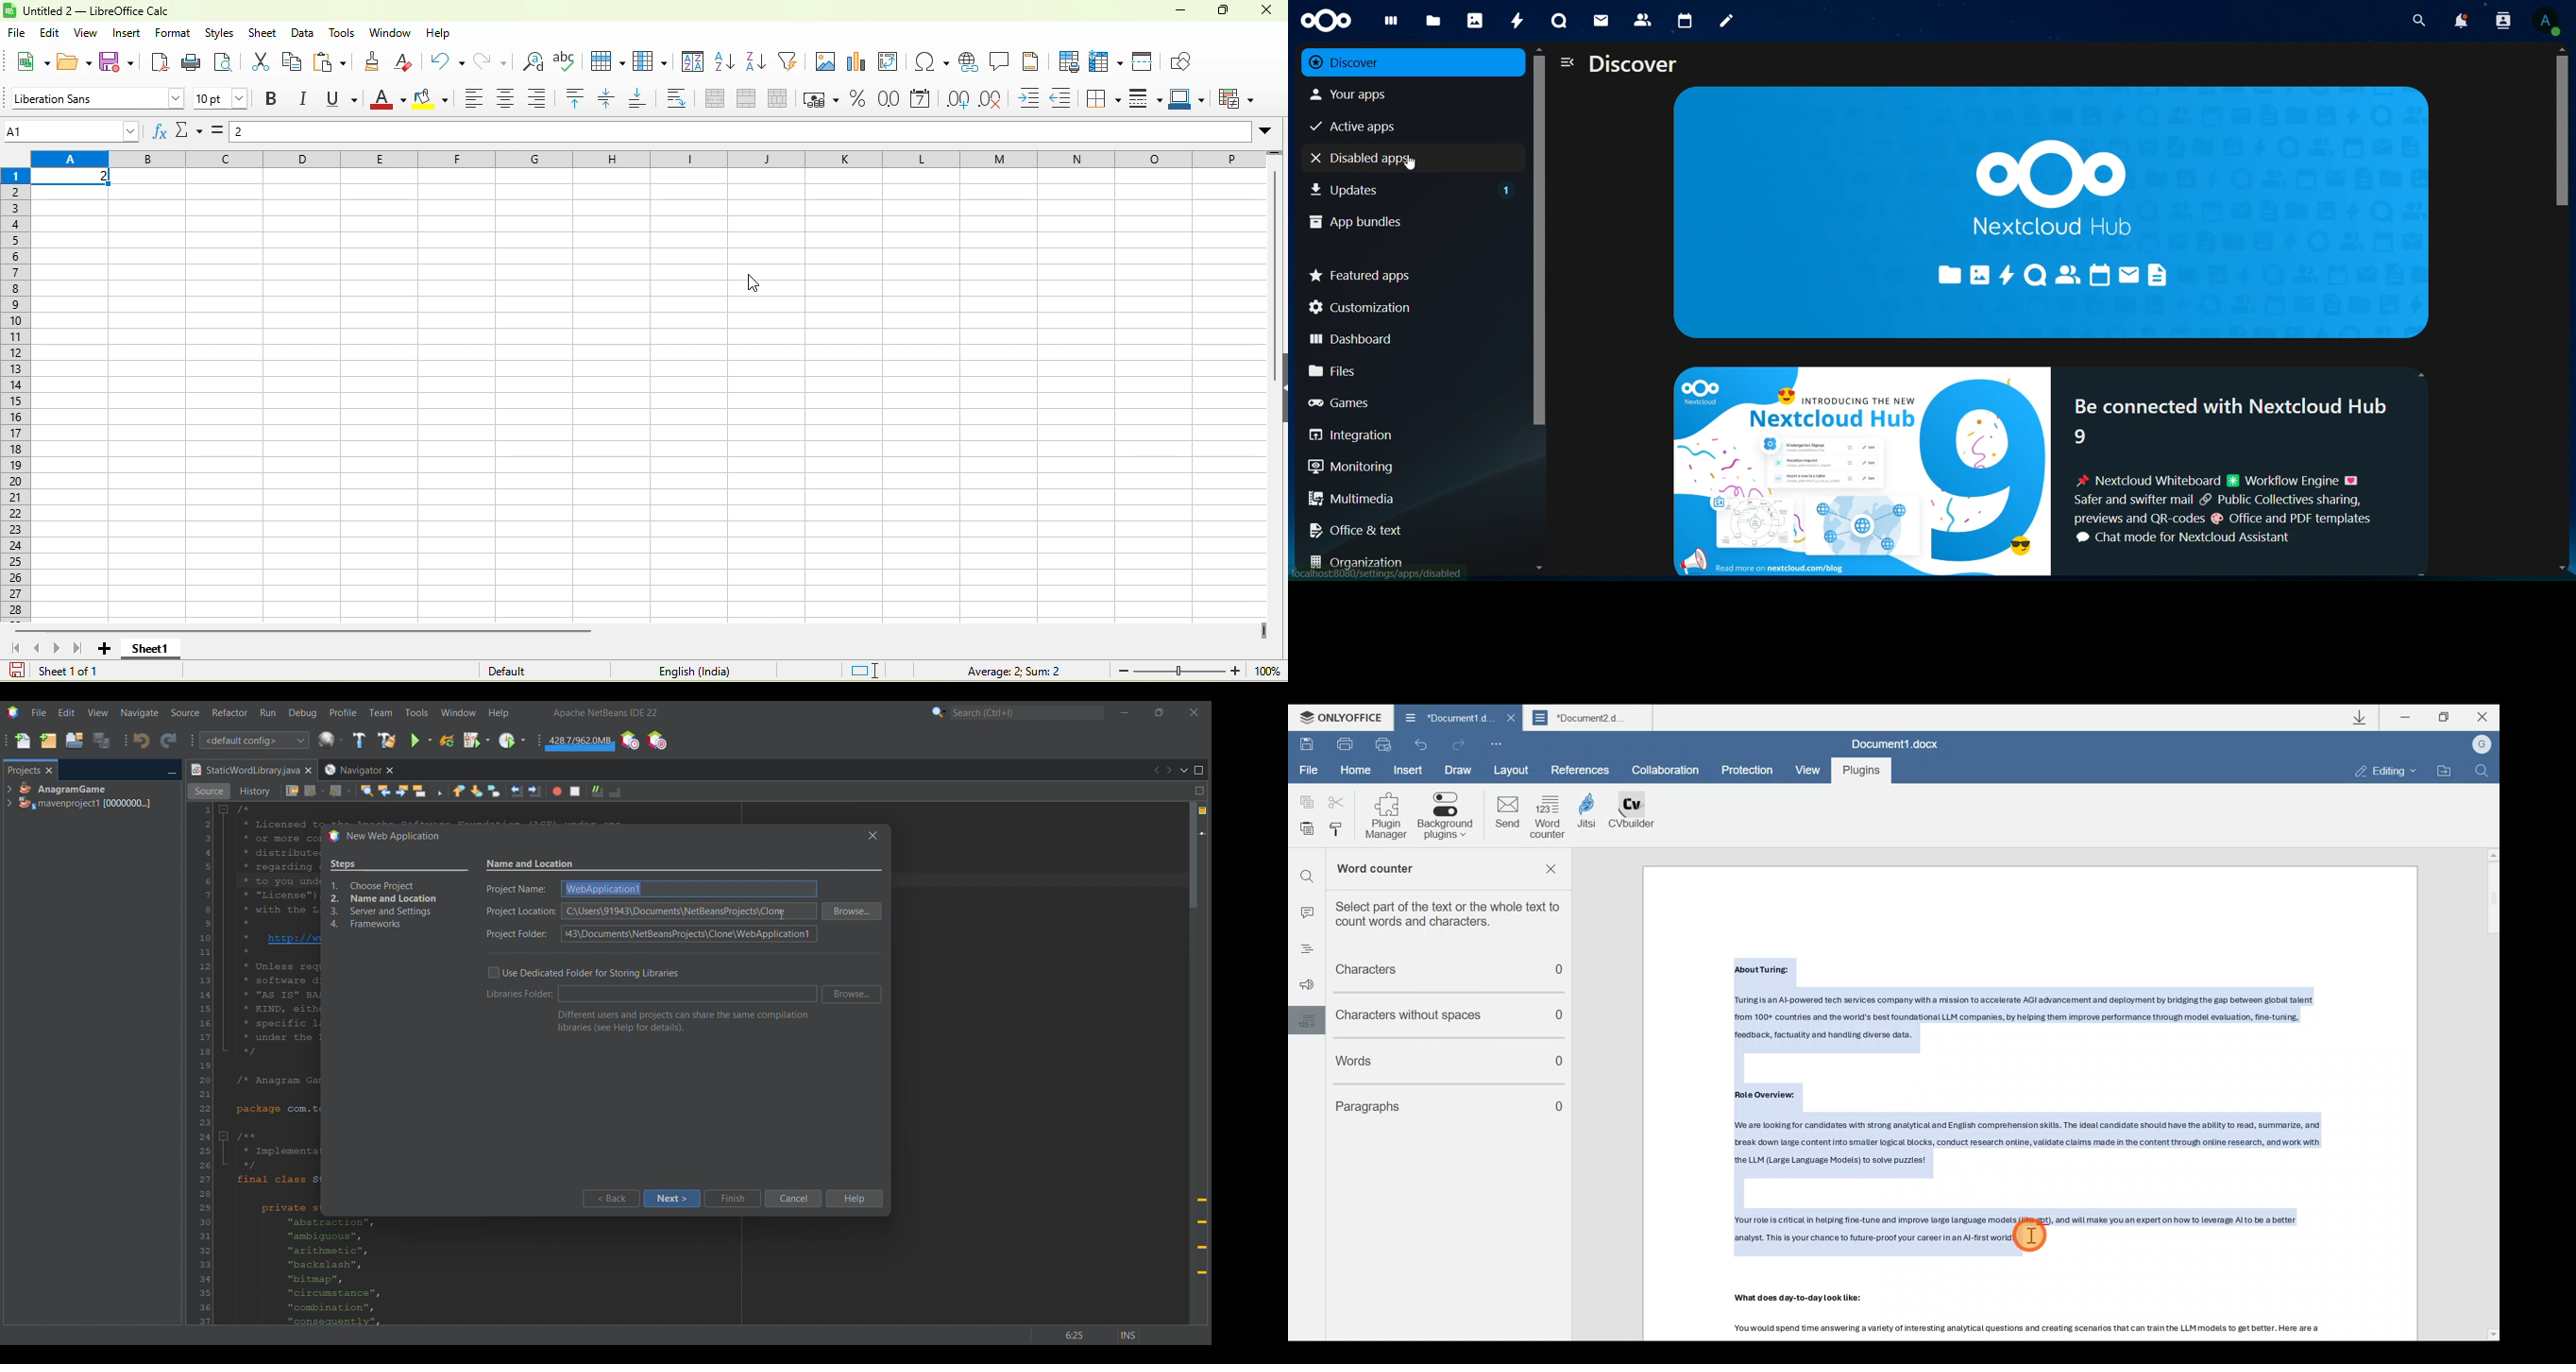 The height and width of the screenshot is (1372, 2576). Describe the element at coordinates (1335, 803) in the screenshot. I see `Cut` at that location.